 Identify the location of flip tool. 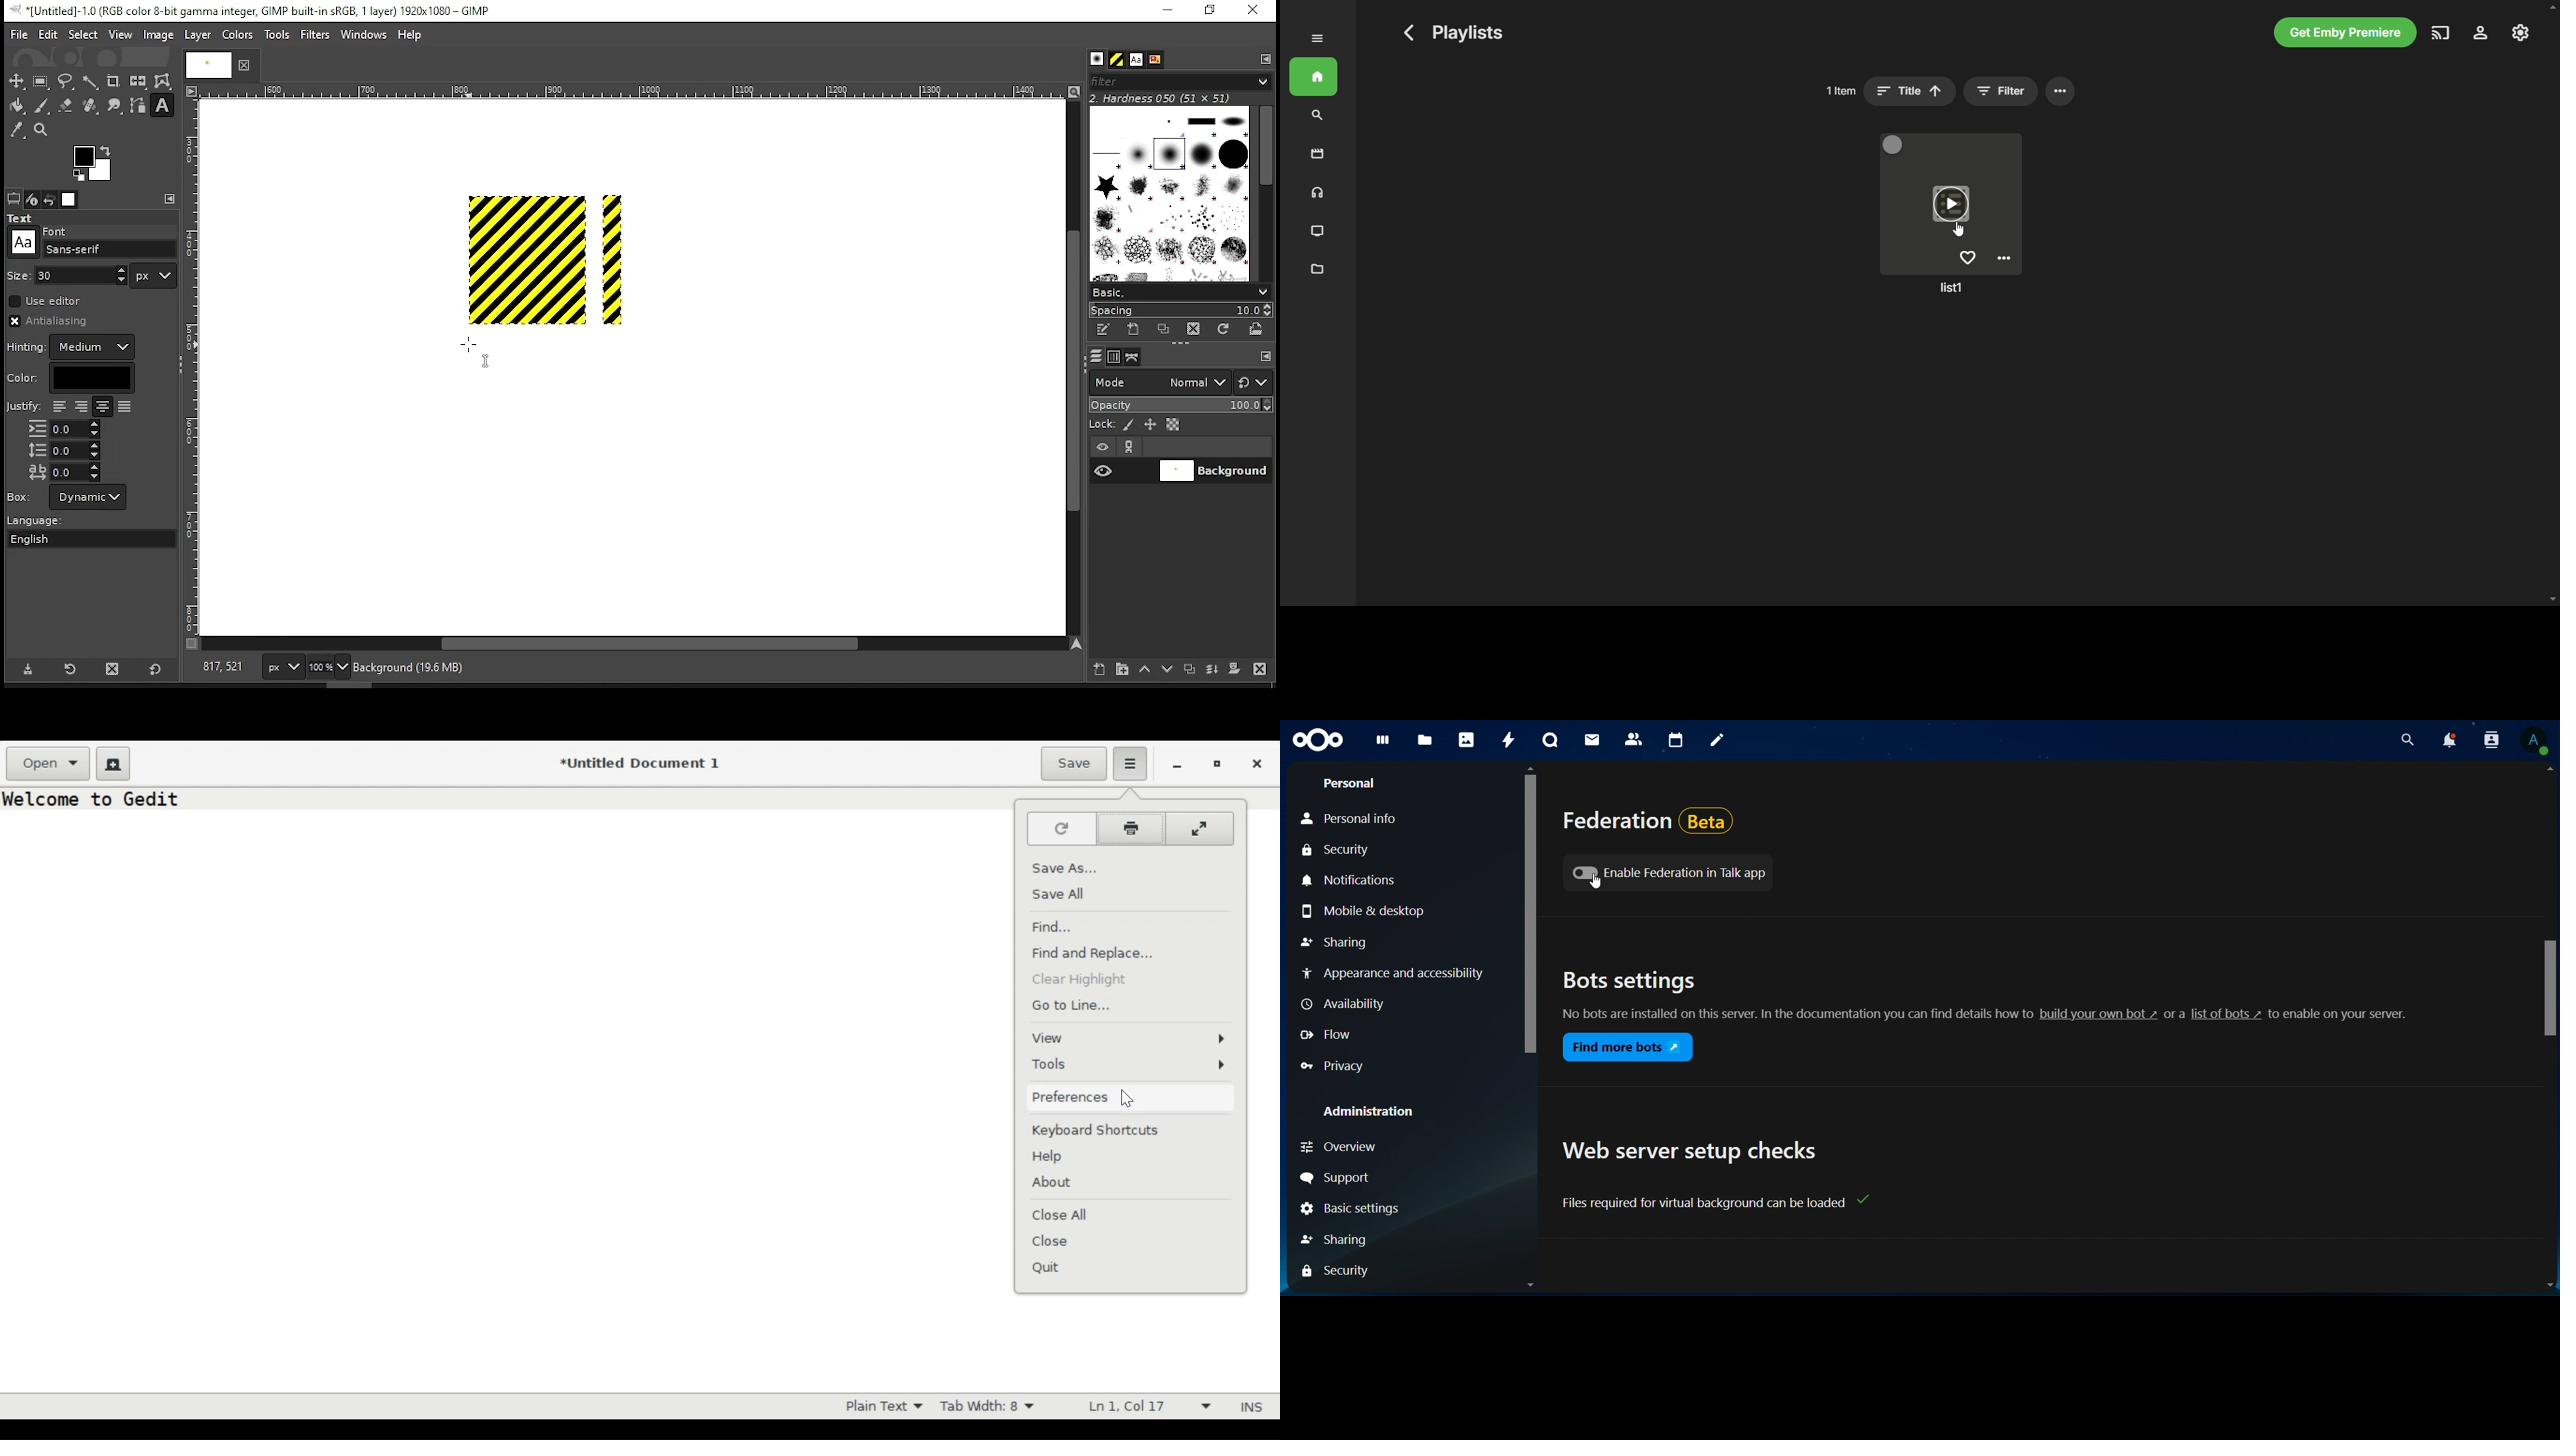
(138, 80).